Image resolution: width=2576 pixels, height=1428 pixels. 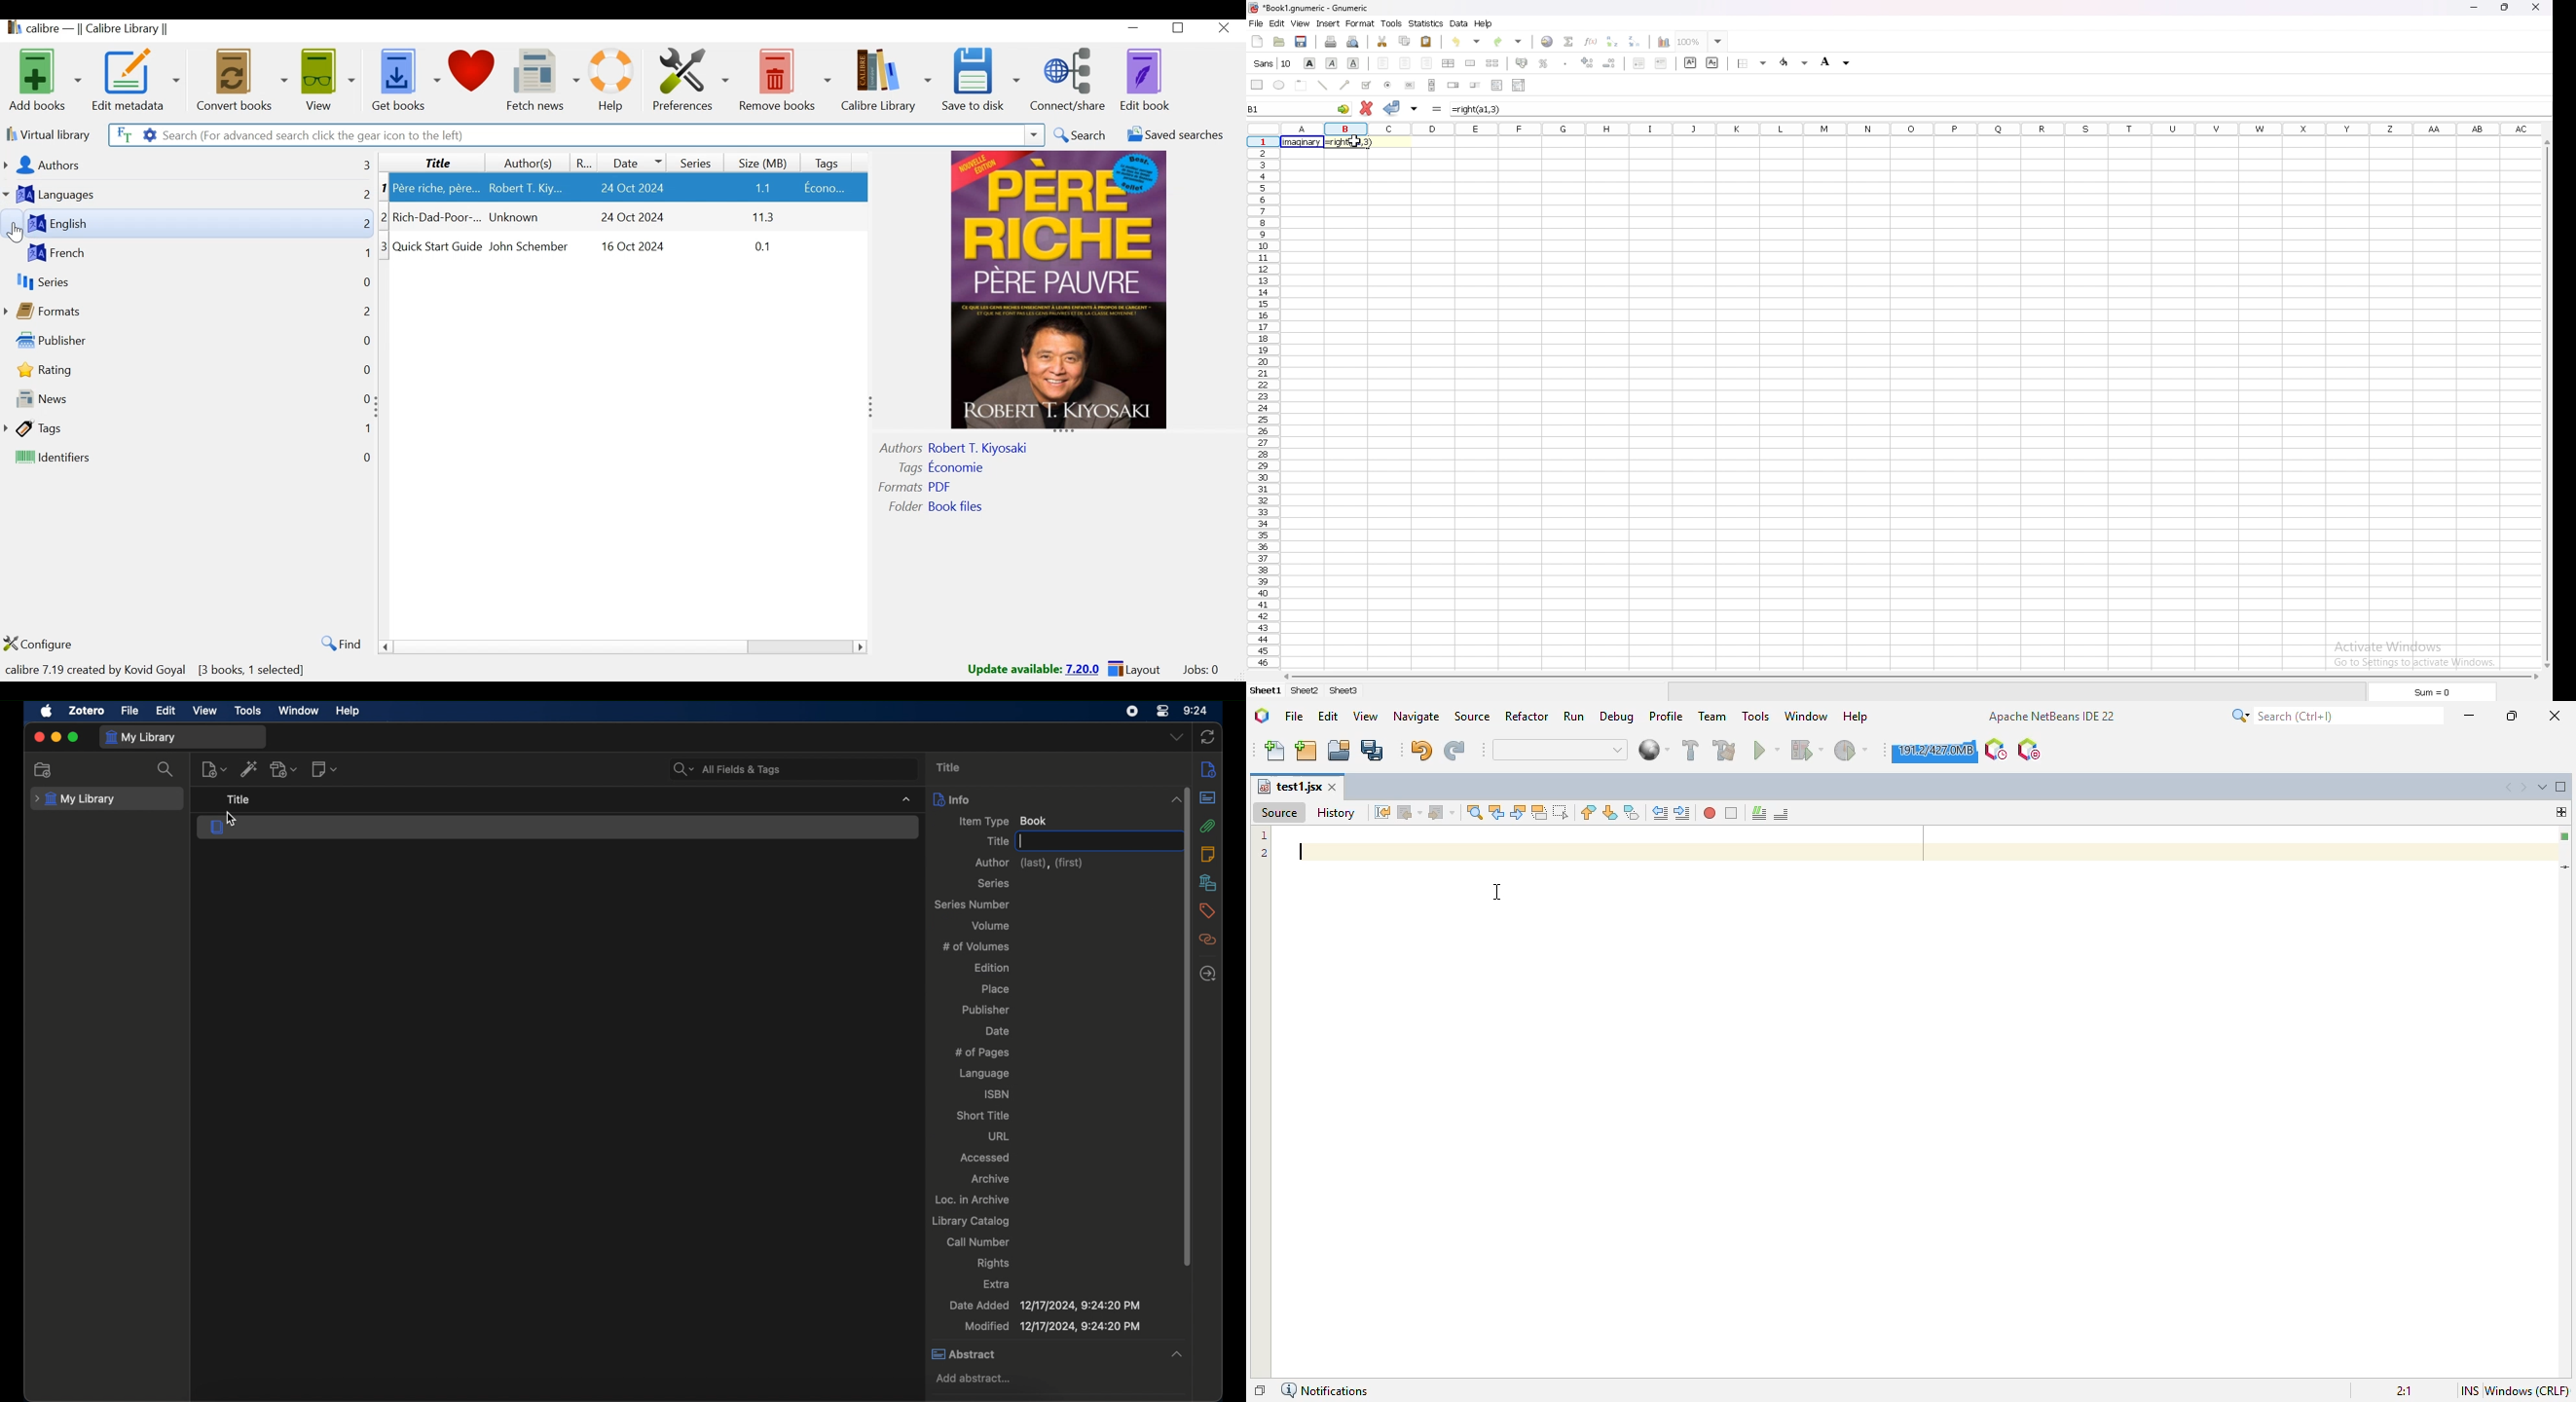 What do you see at coordinates (301, 711) in the screenshot?
I see `window` at bounding box center [301, 711].